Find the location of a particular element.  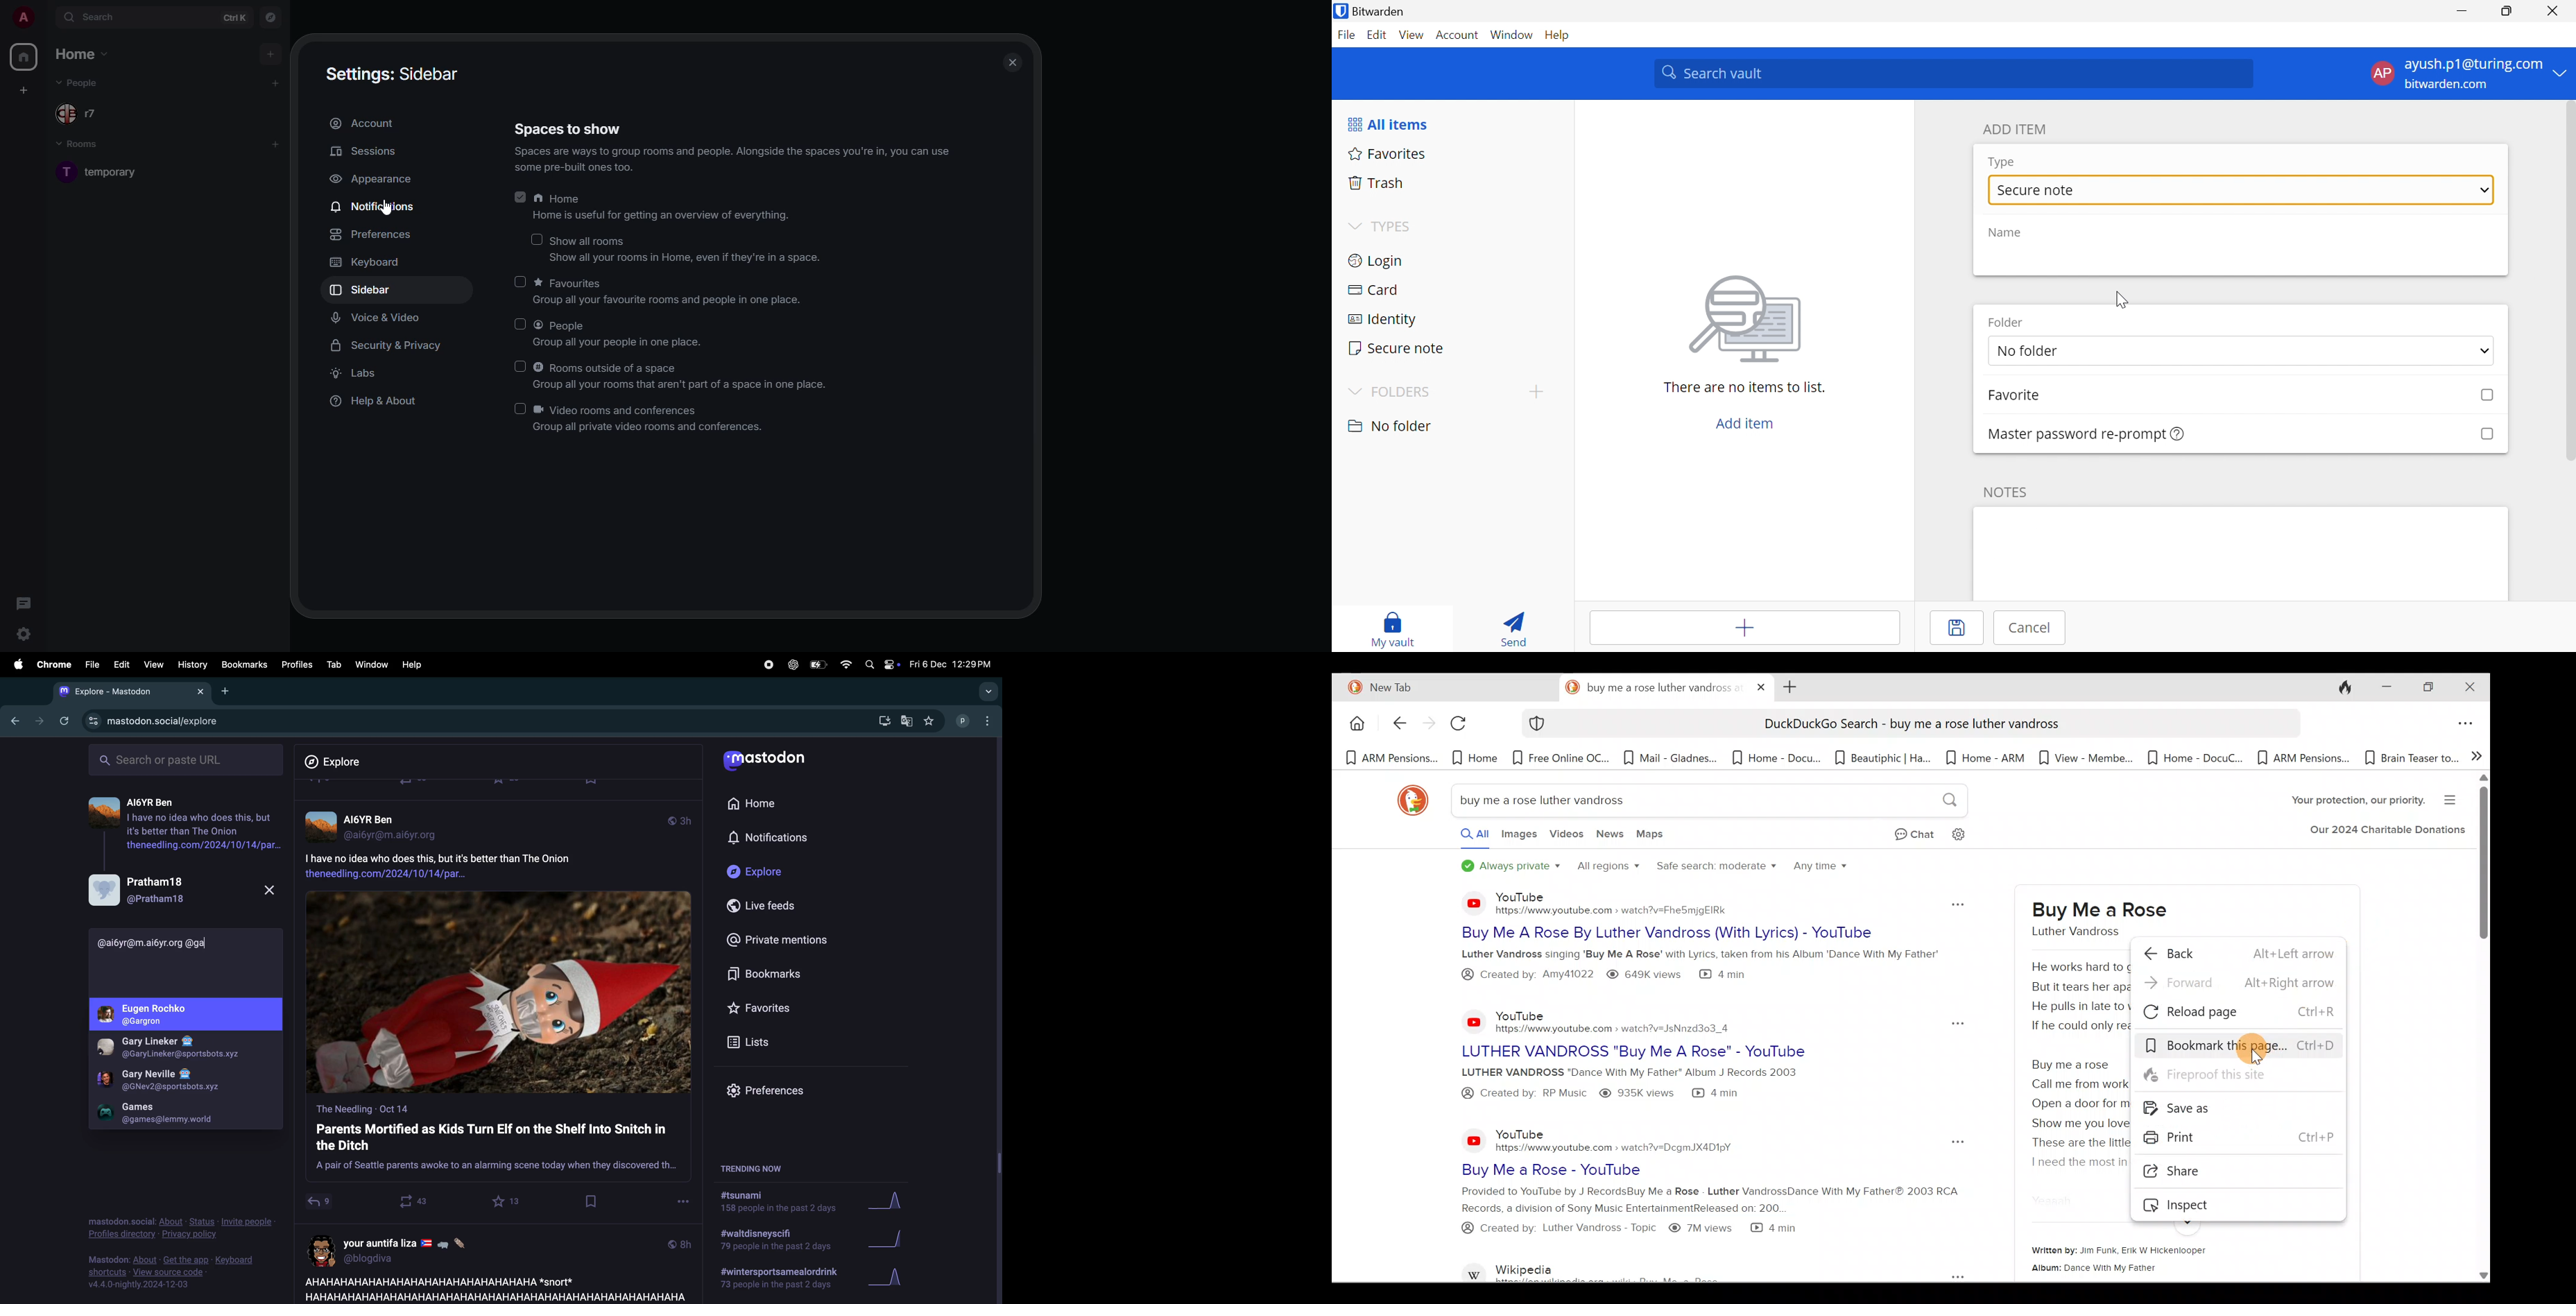

room is located at coordinates (110, 171).